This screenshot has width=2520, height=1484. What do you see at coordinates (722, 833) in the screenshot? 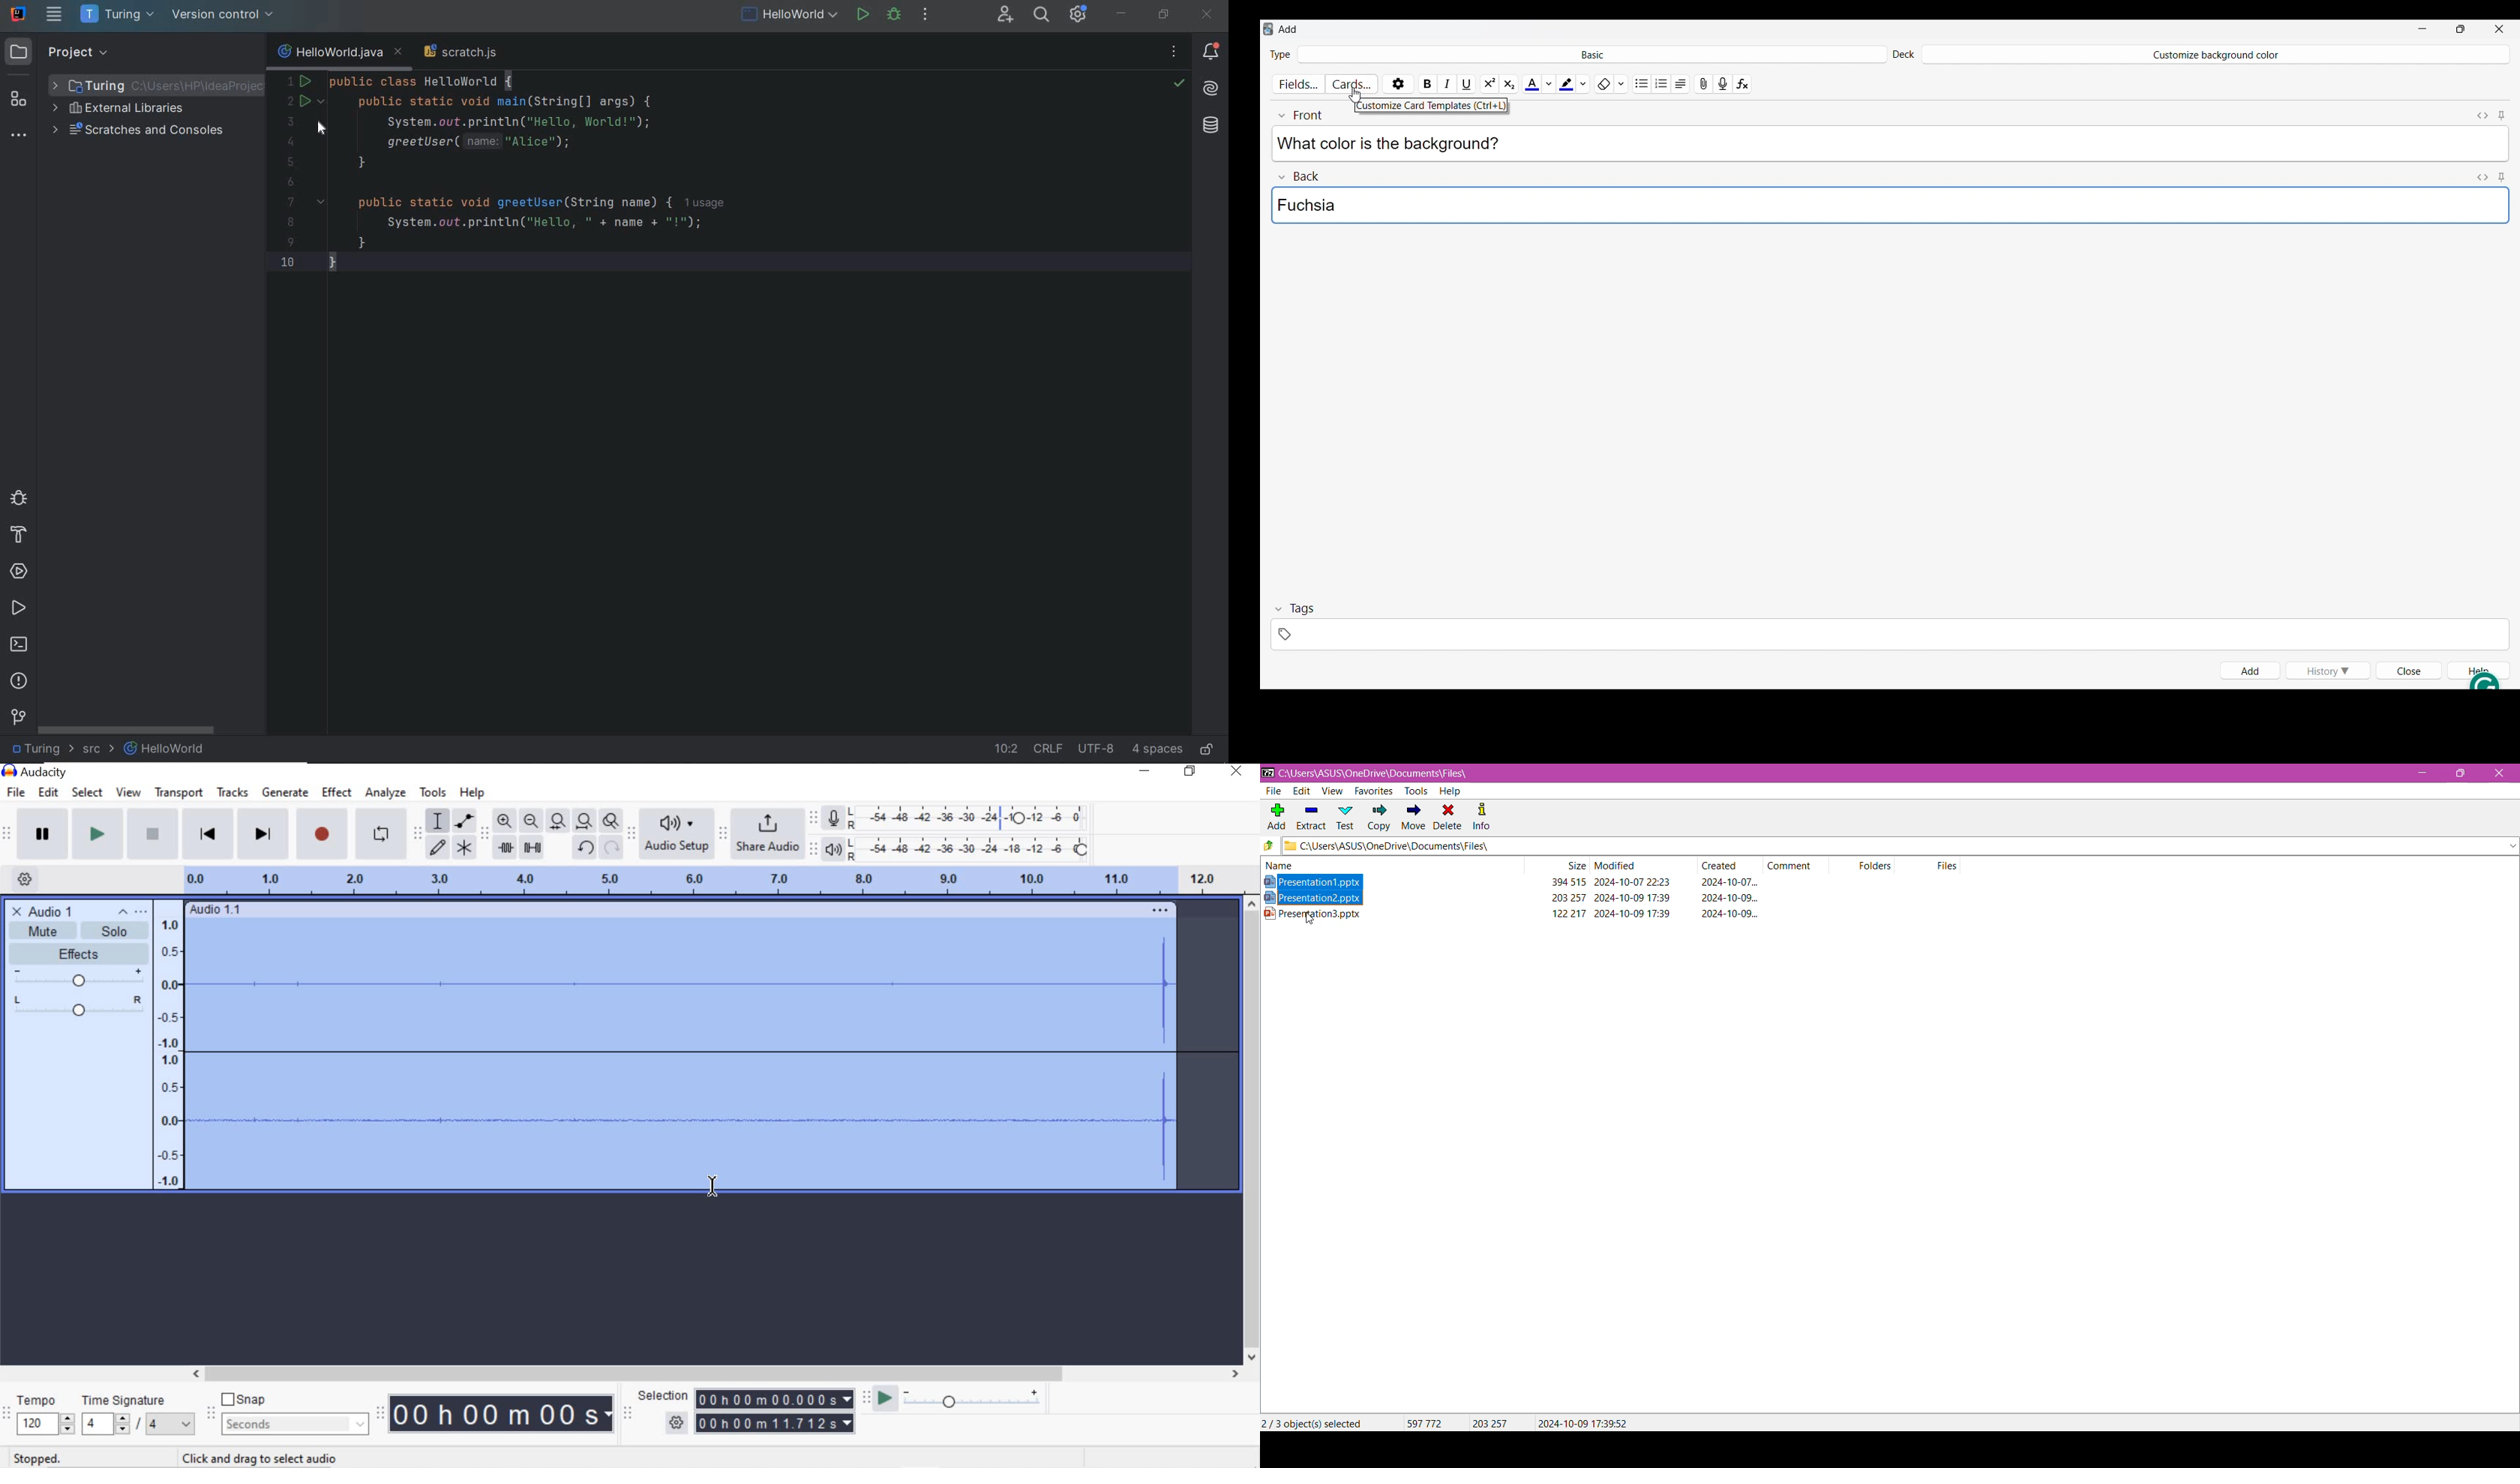
I see `Share audio toolbar` at bounding box center [722, 833].